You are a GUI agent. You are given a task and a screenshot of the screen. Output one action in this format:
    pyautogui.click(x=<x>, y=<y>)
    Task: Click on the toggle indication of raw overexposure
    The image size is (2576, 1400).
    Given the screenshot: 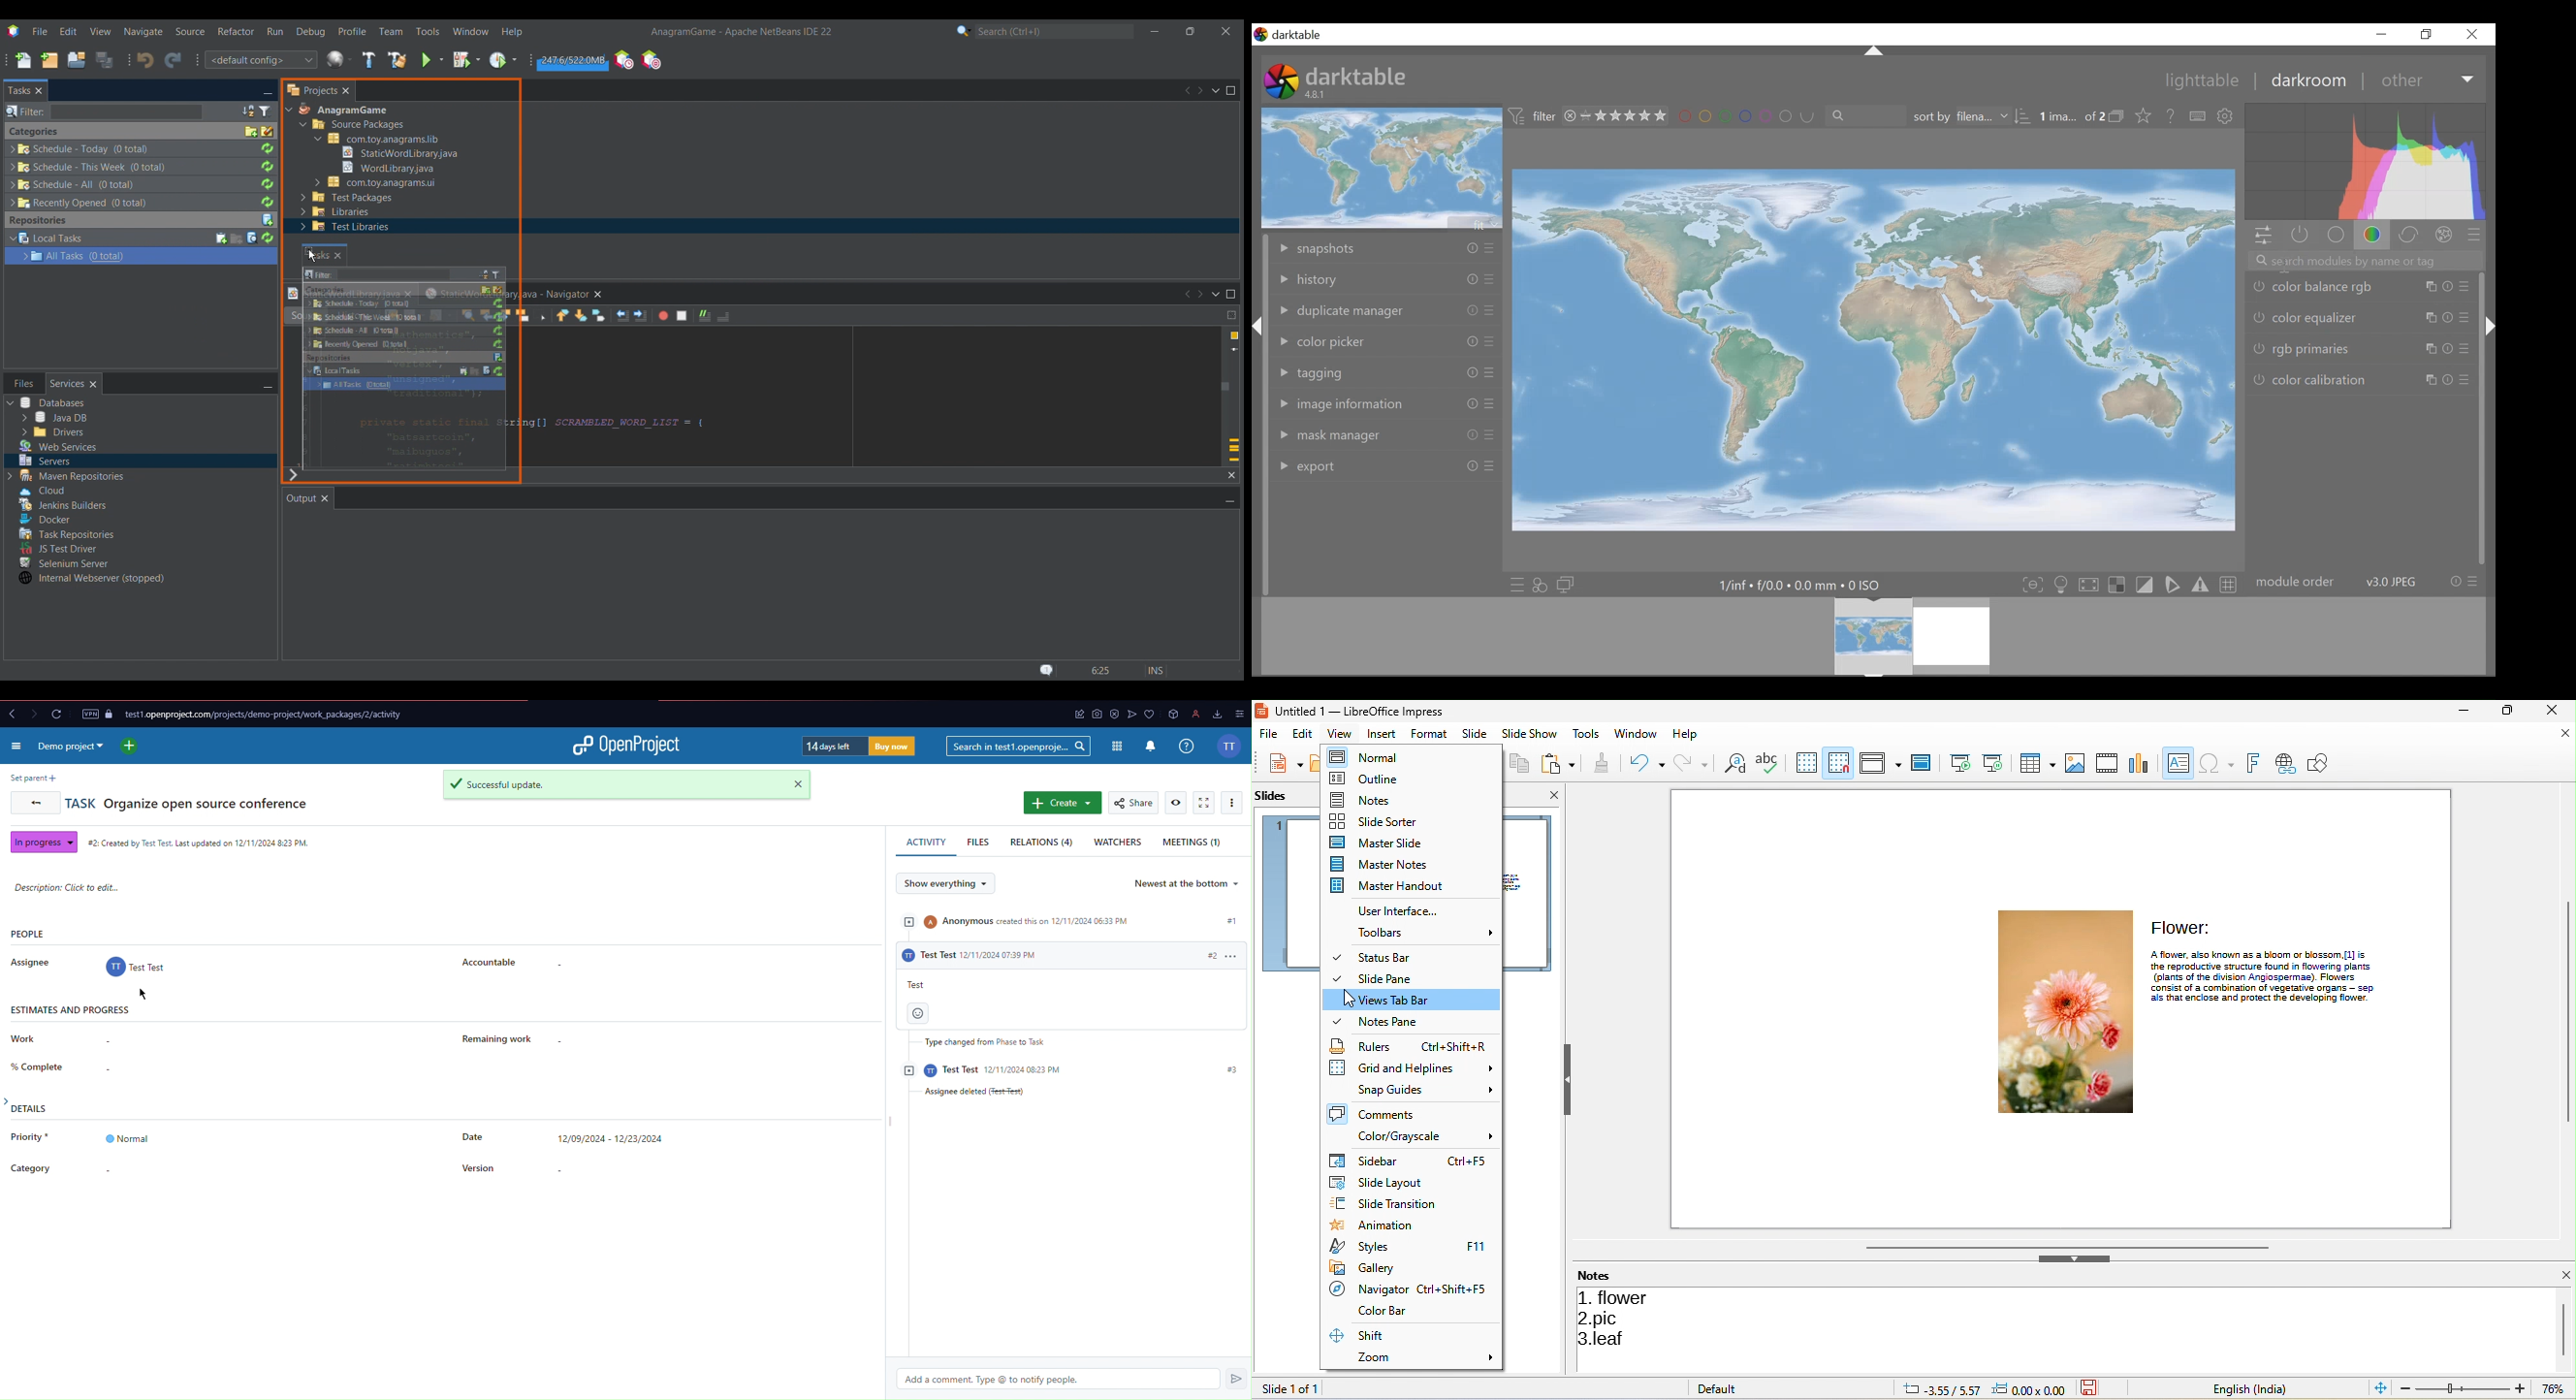 What is the action you would take?
    pyautogui.click(x=2117, y=585)
    